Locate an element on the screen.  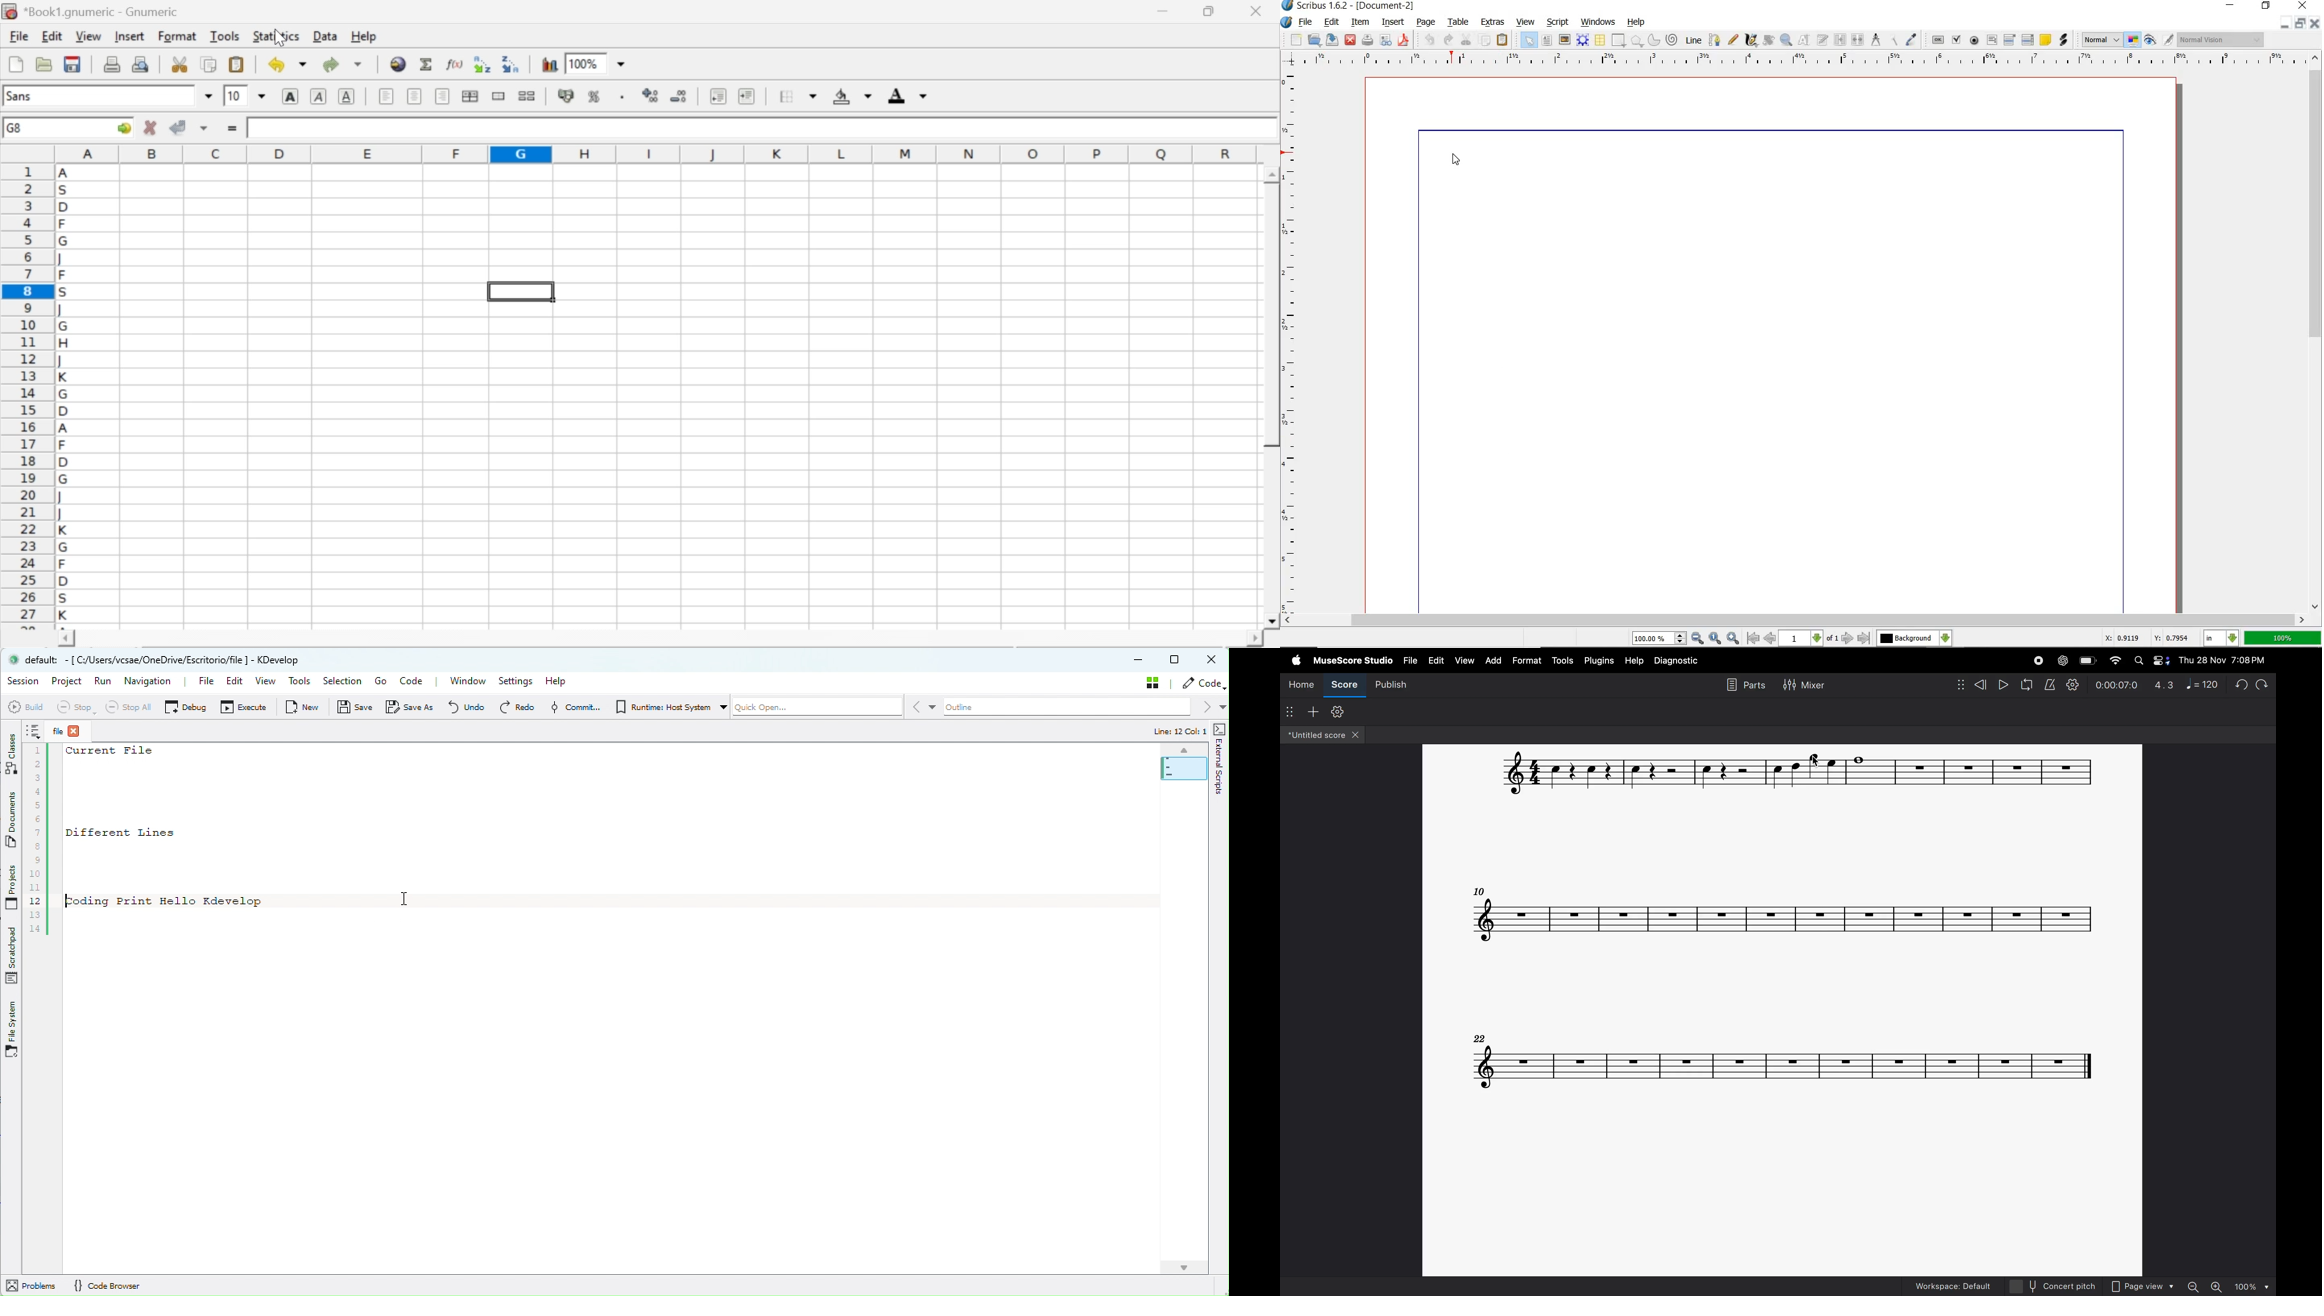
unlink text frame is located at coordinates (1856, 40).